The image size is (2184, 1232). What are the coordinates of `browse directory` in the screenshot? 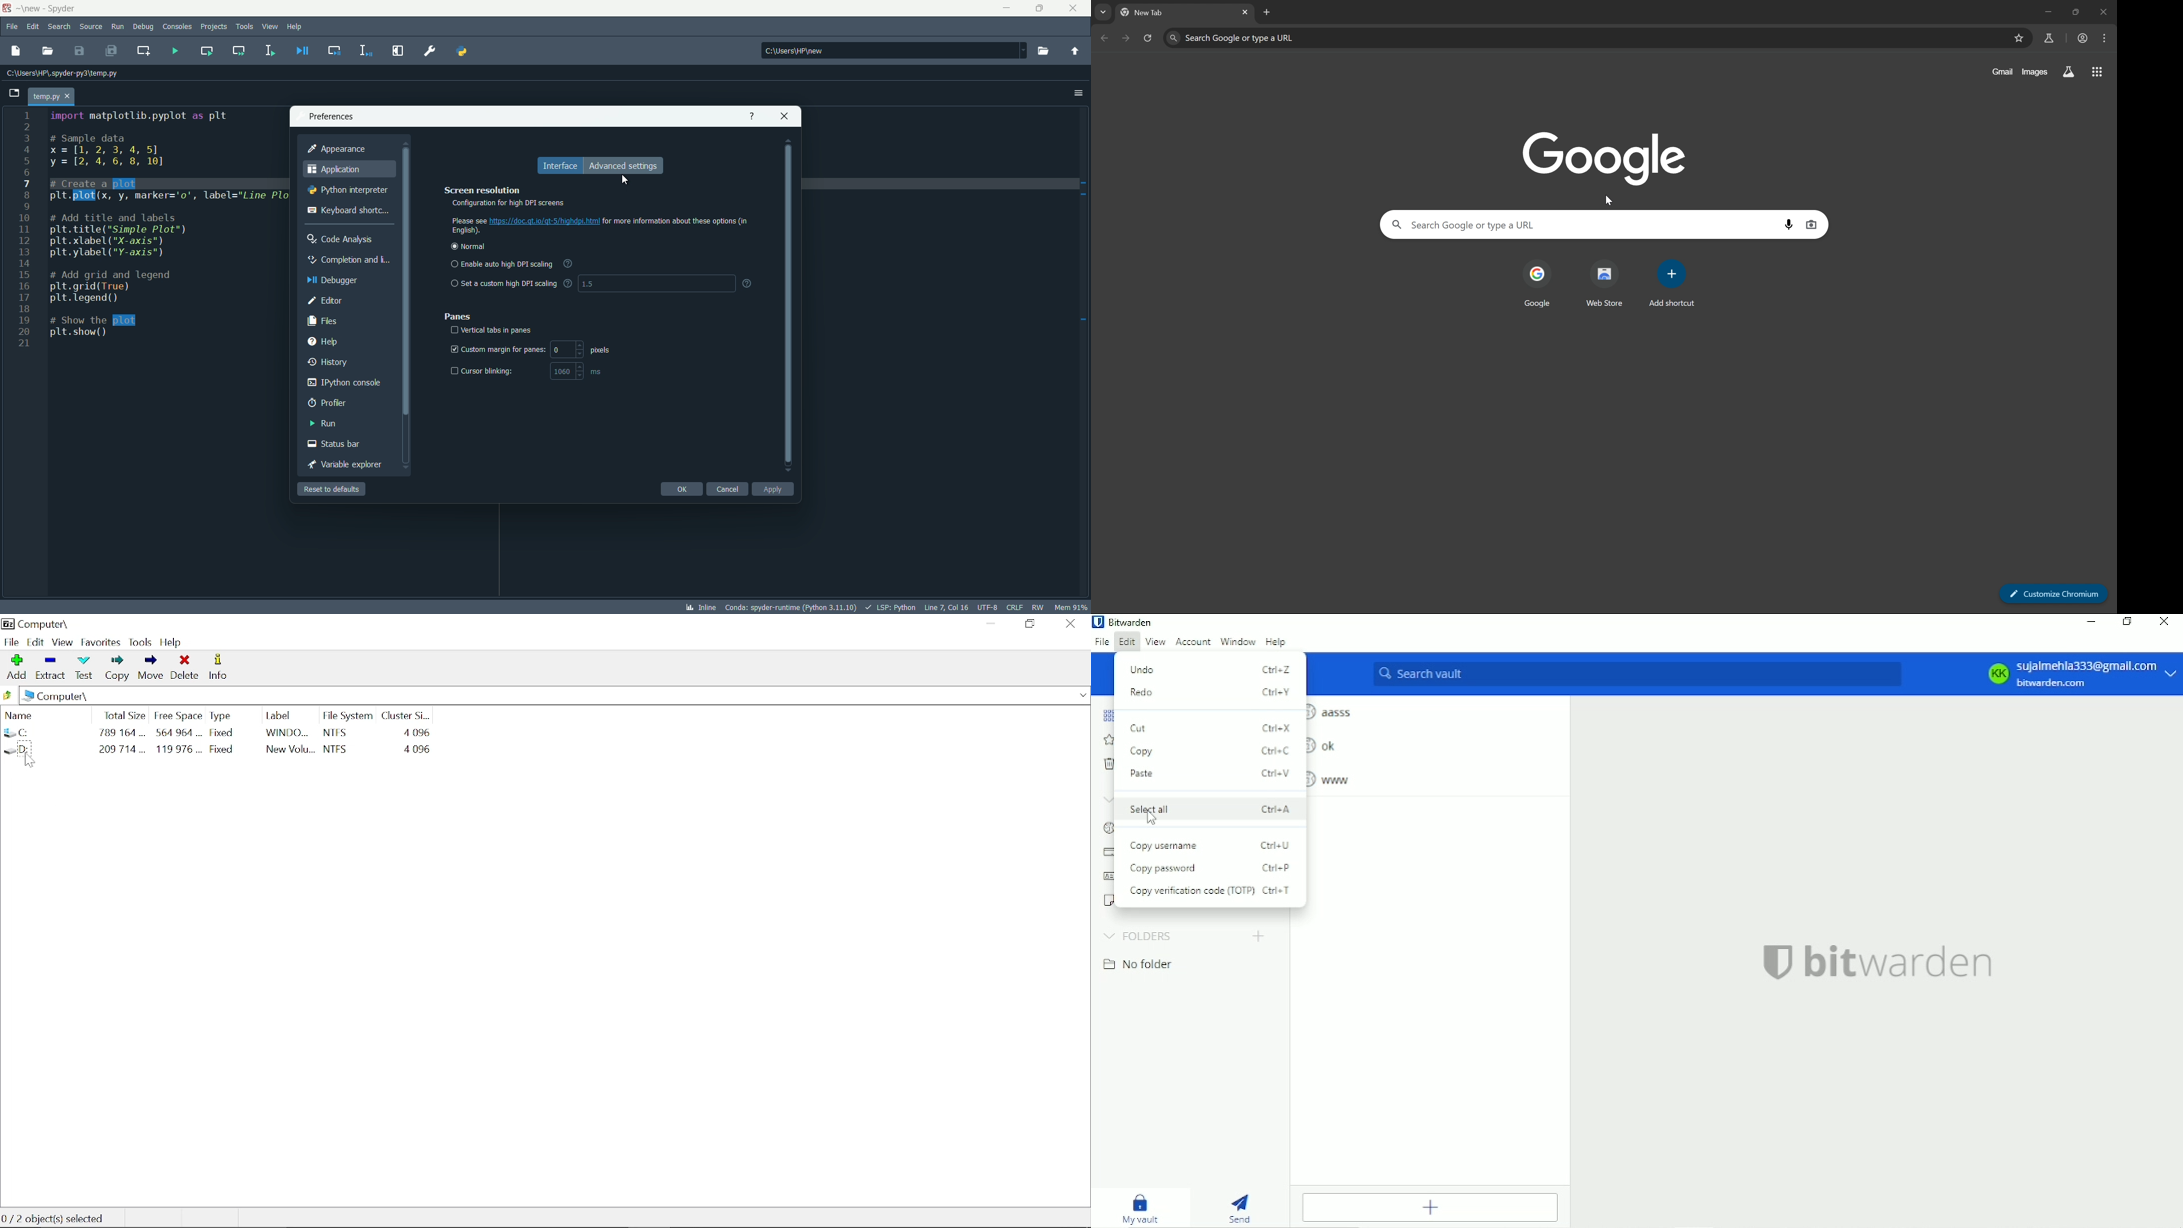 It's located at (1043, 51).